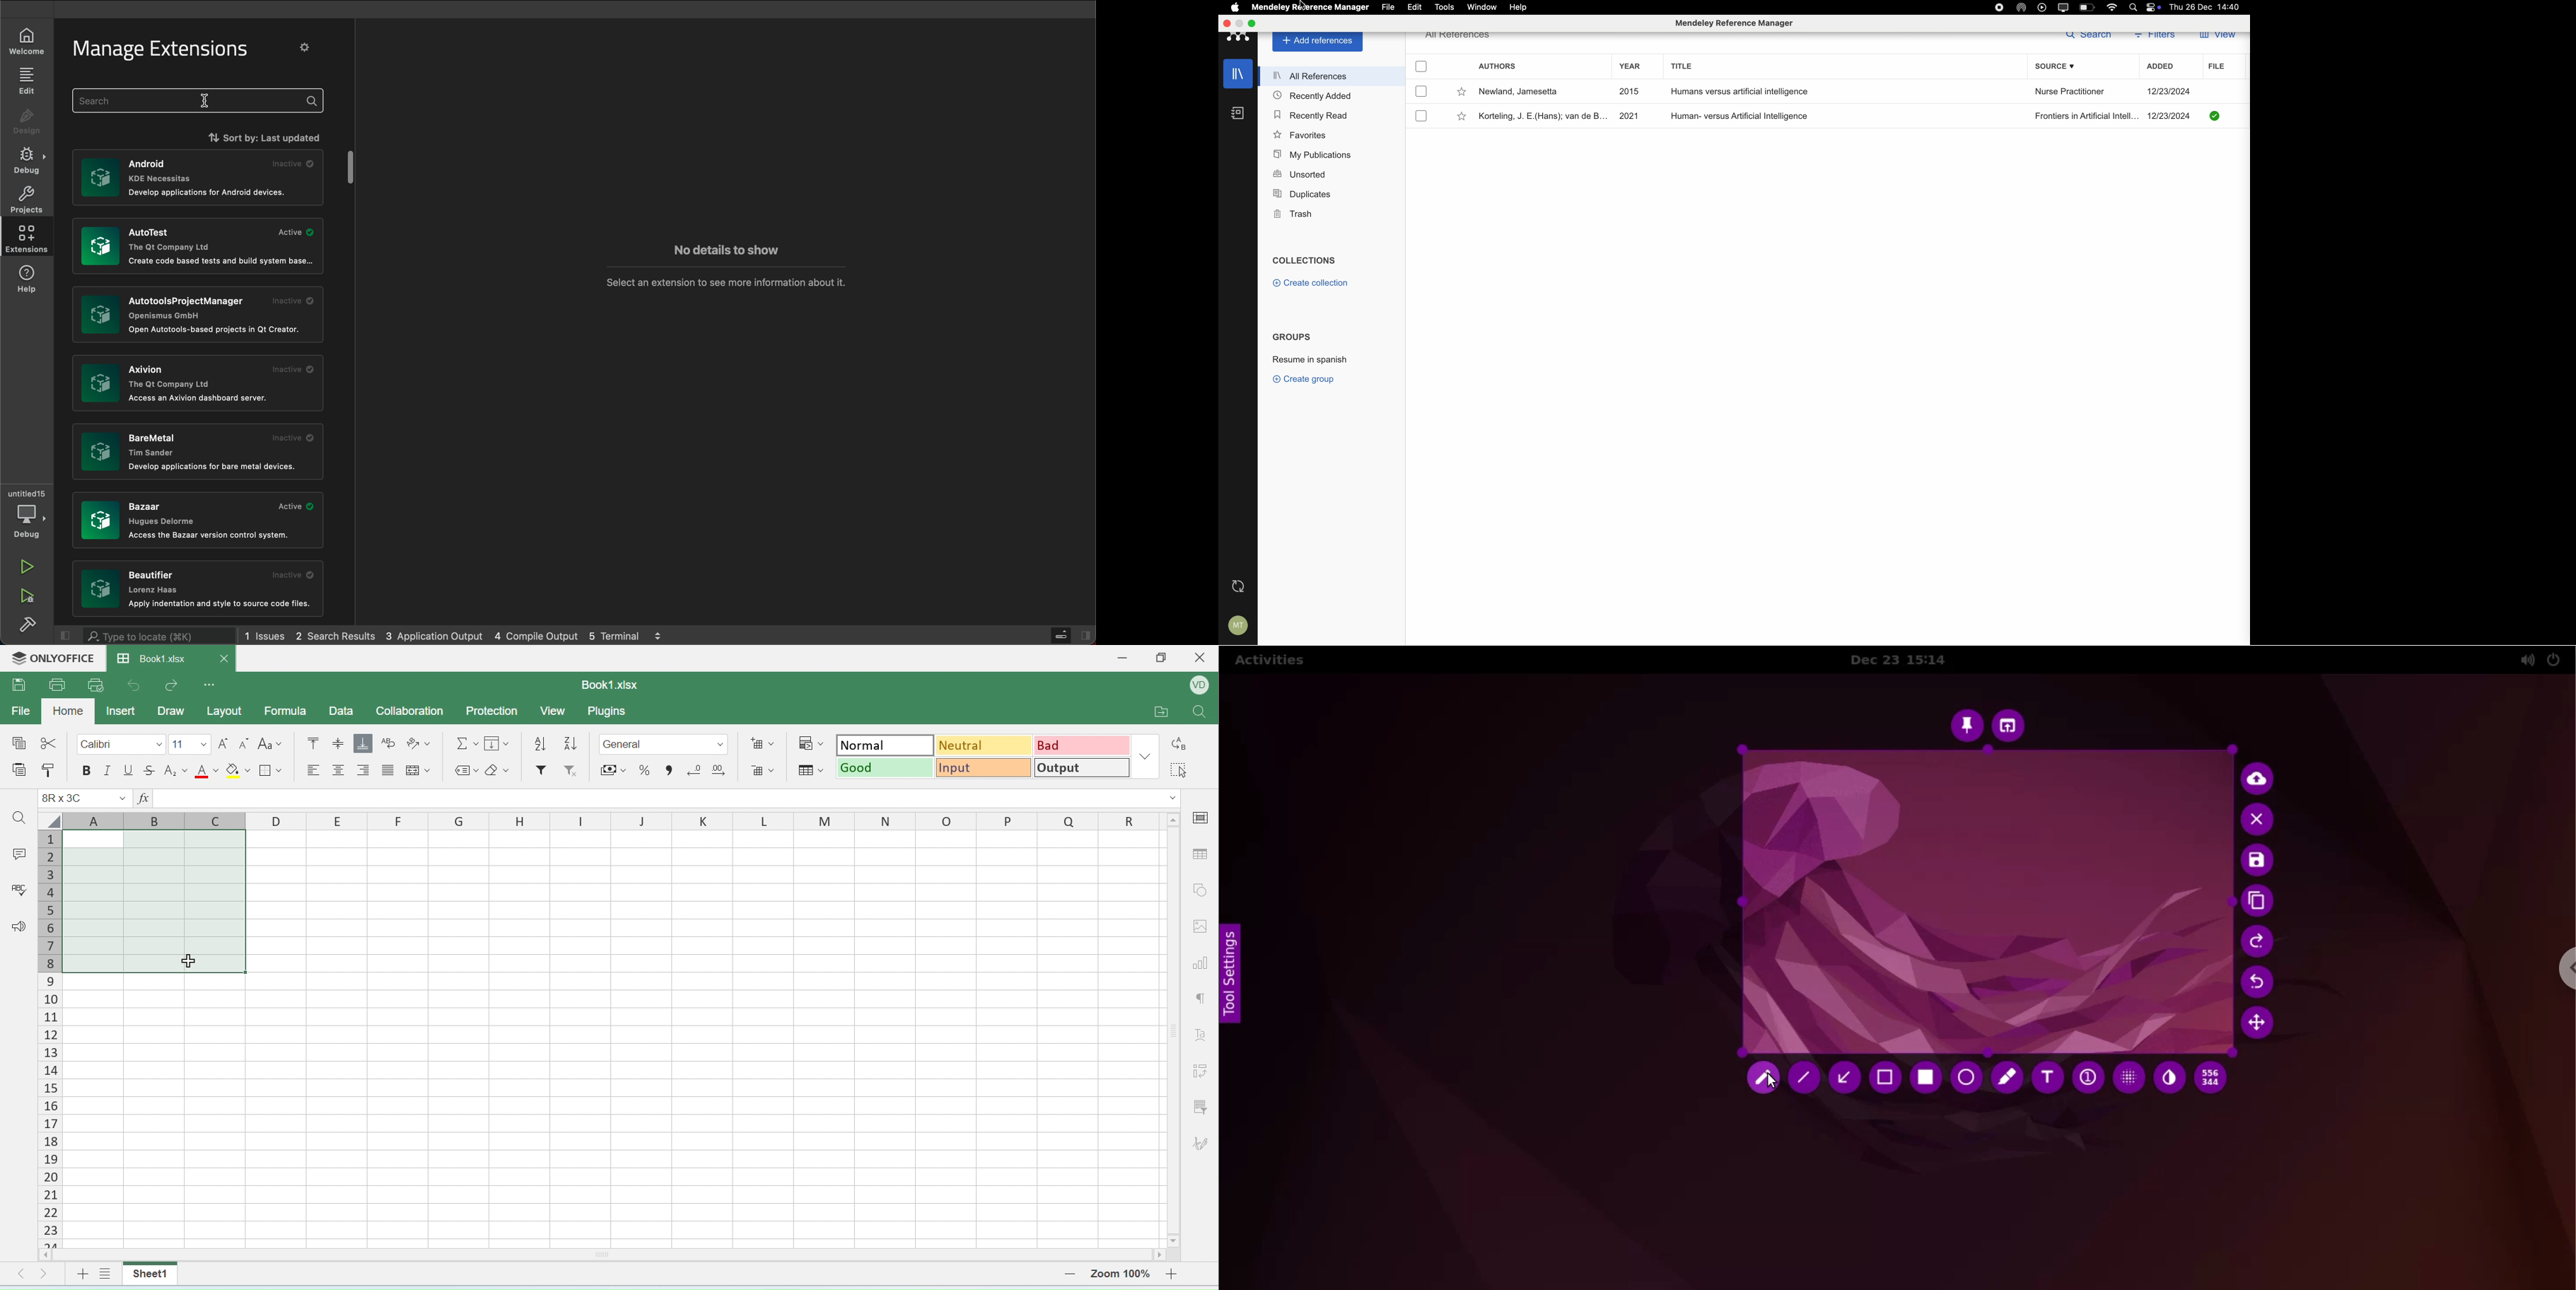 The image size is (2576, 1316). What do you see at coordinates (419, 743) in the screenshot?
I see `orientation` at bounding box center [419, 743].